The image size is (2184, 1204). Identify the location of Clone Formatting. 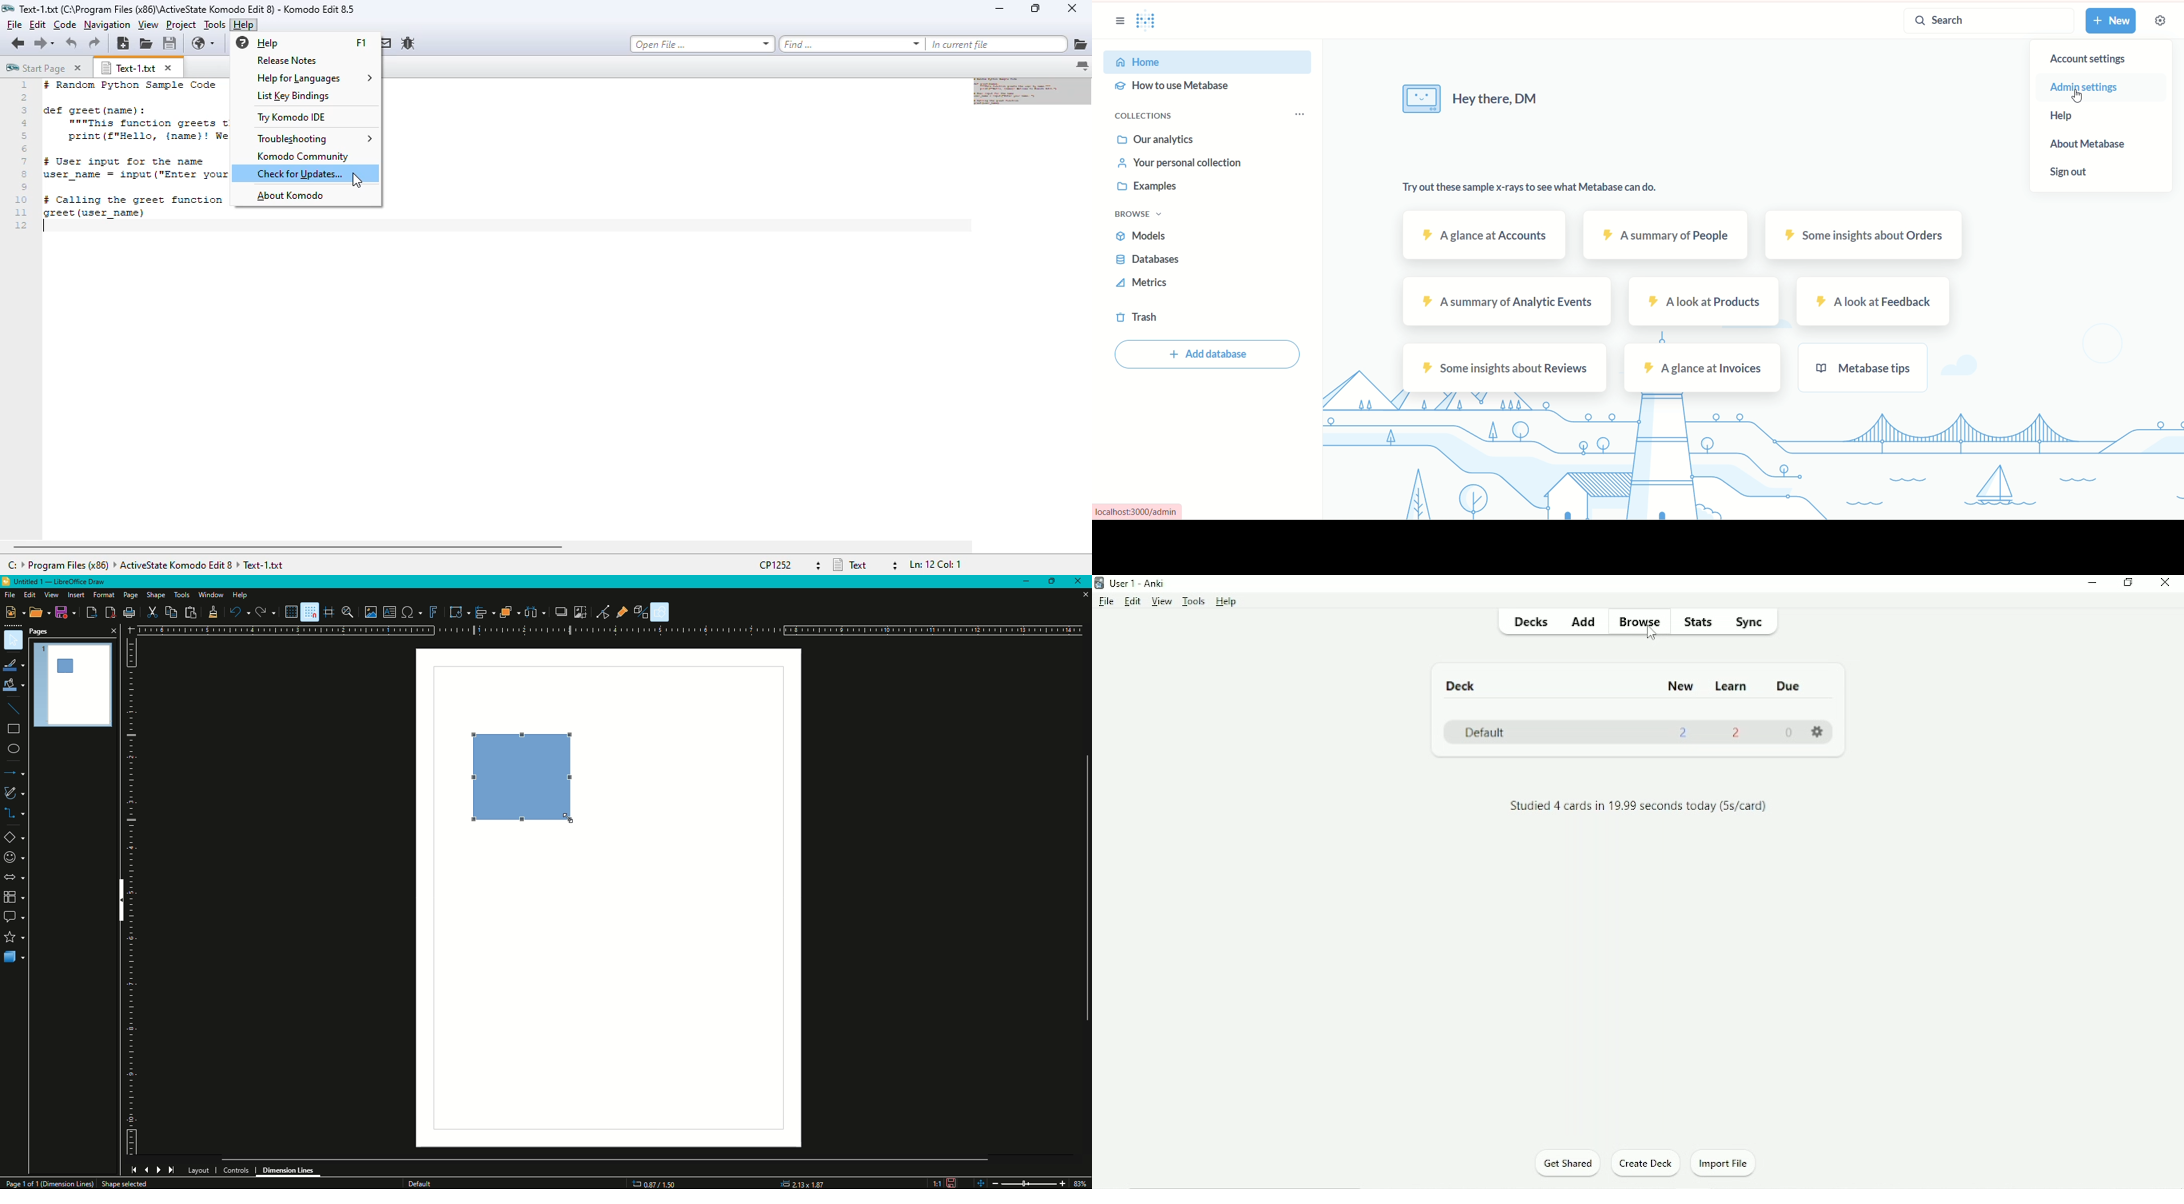
(213, 613).